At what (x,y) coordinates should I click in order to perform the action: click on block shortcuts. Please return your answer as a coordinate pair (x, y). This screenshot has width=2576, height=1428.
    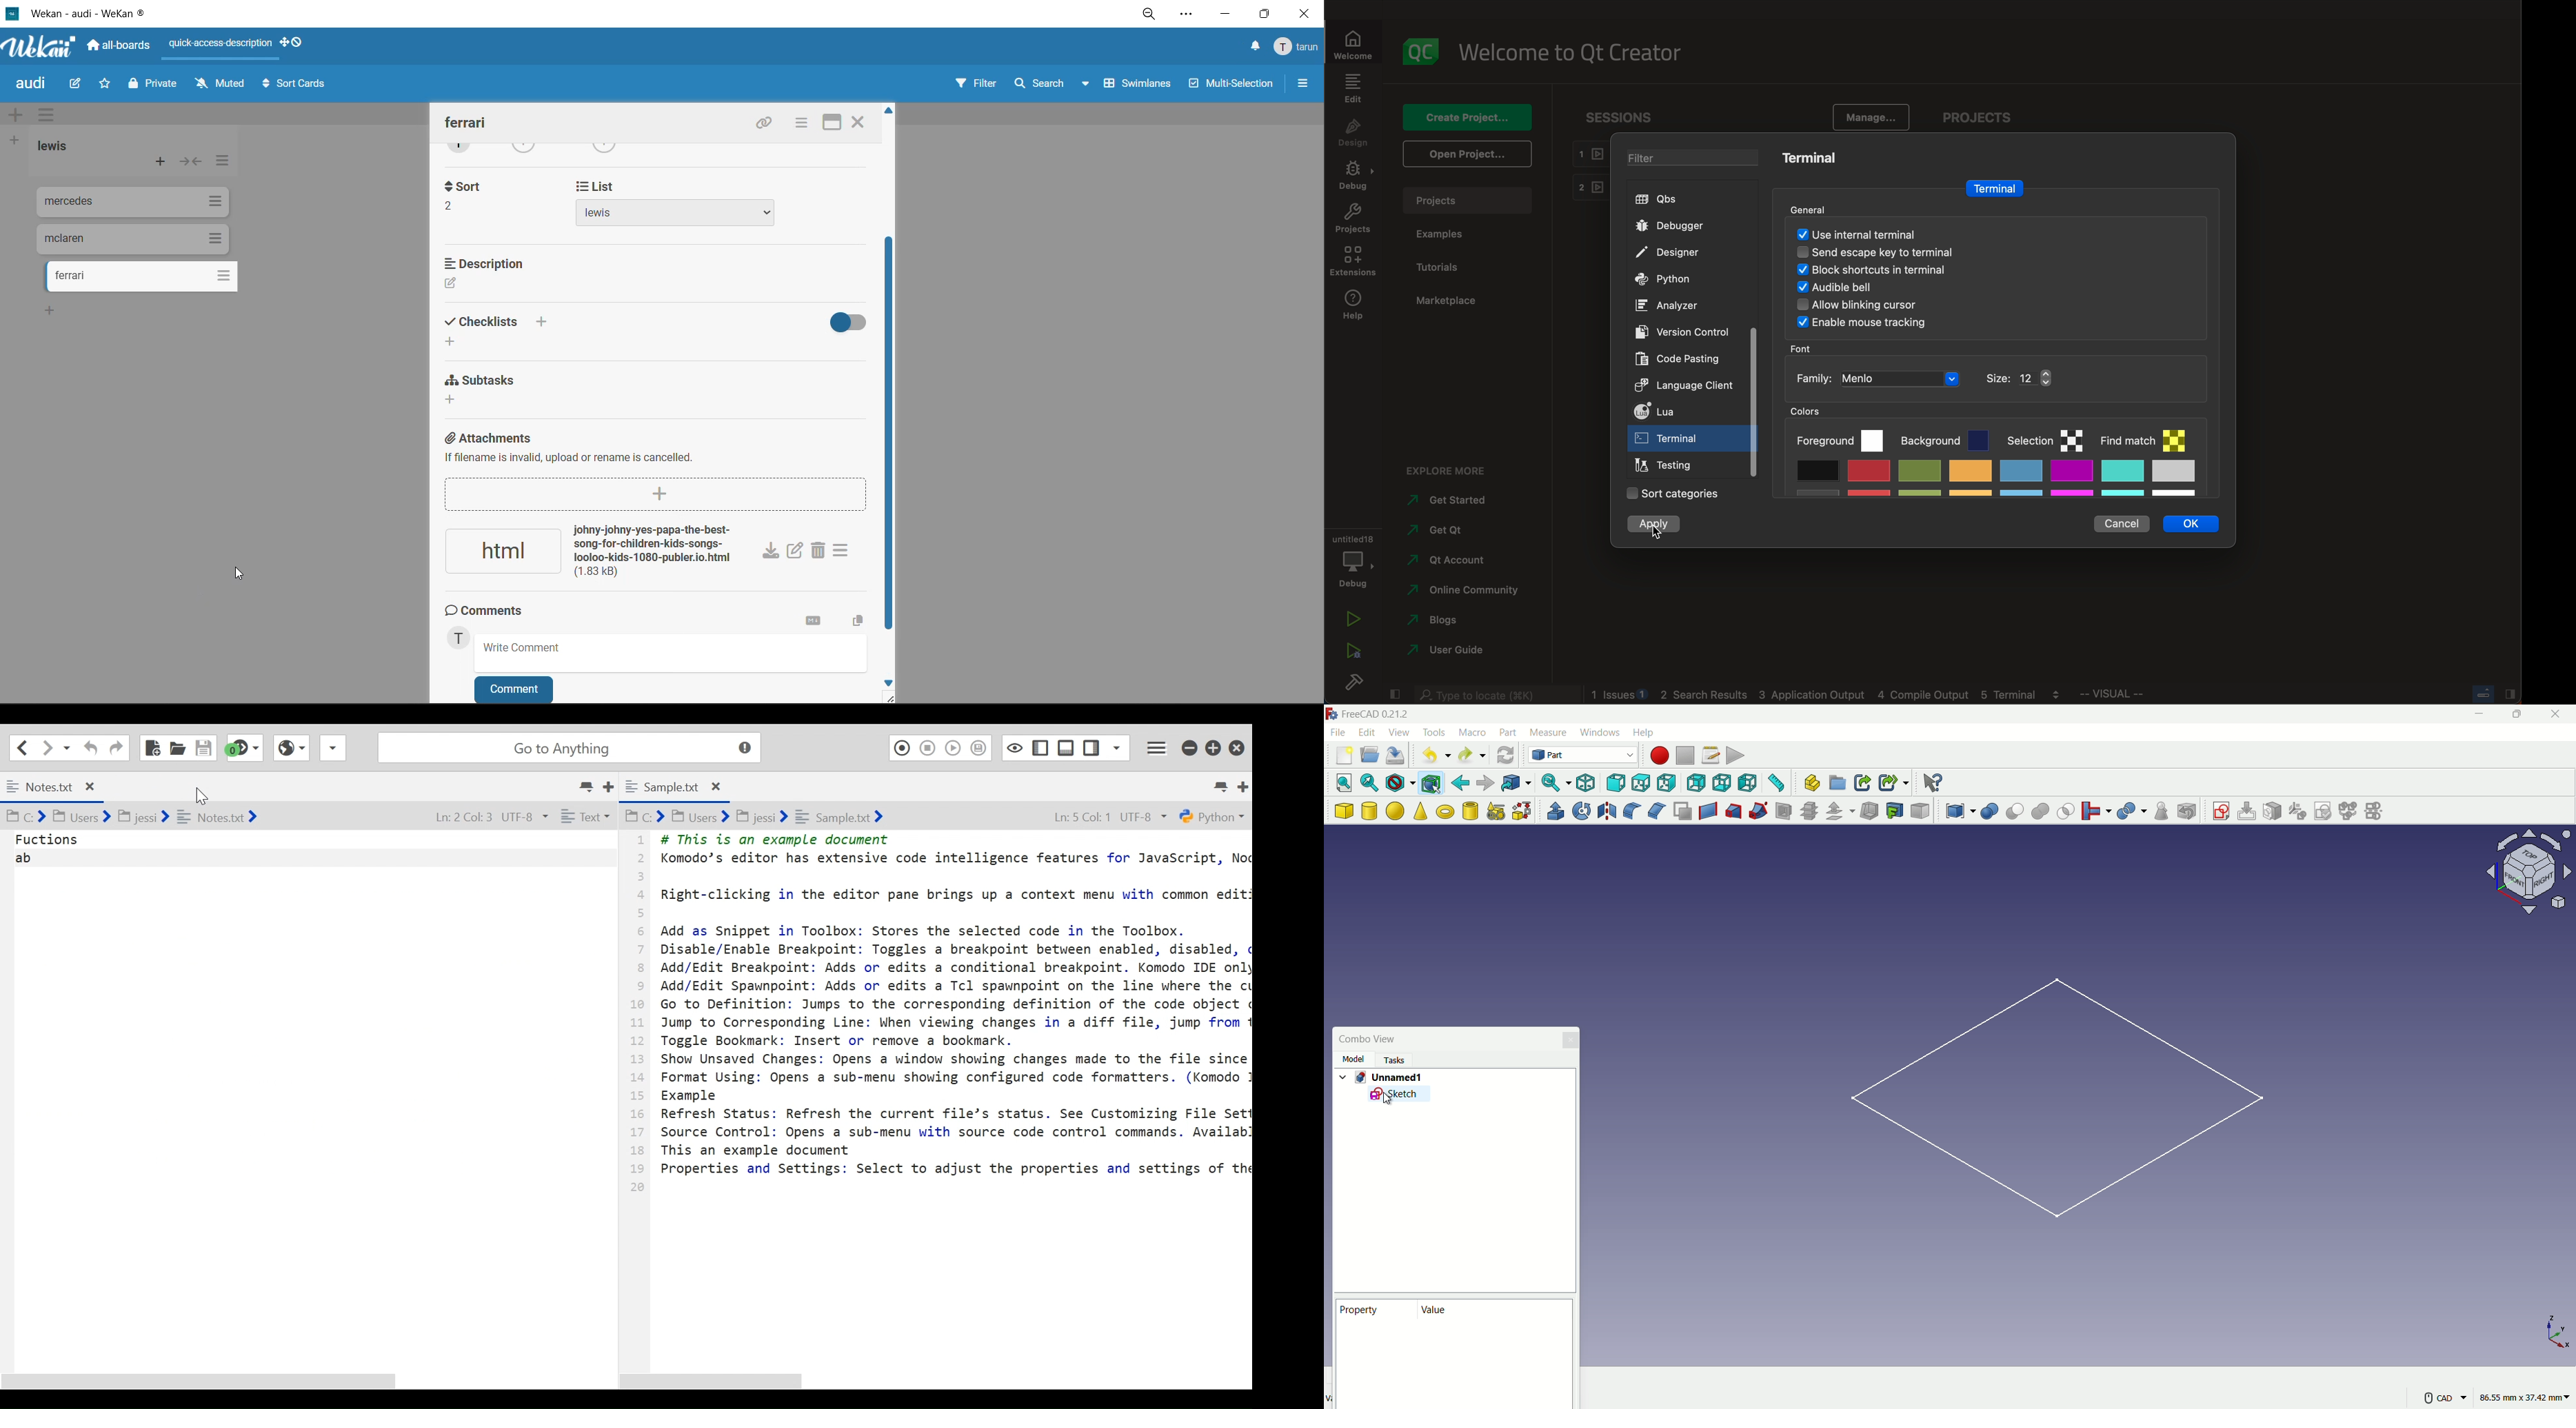
    Looking at the image, I should click on (1895, 270).